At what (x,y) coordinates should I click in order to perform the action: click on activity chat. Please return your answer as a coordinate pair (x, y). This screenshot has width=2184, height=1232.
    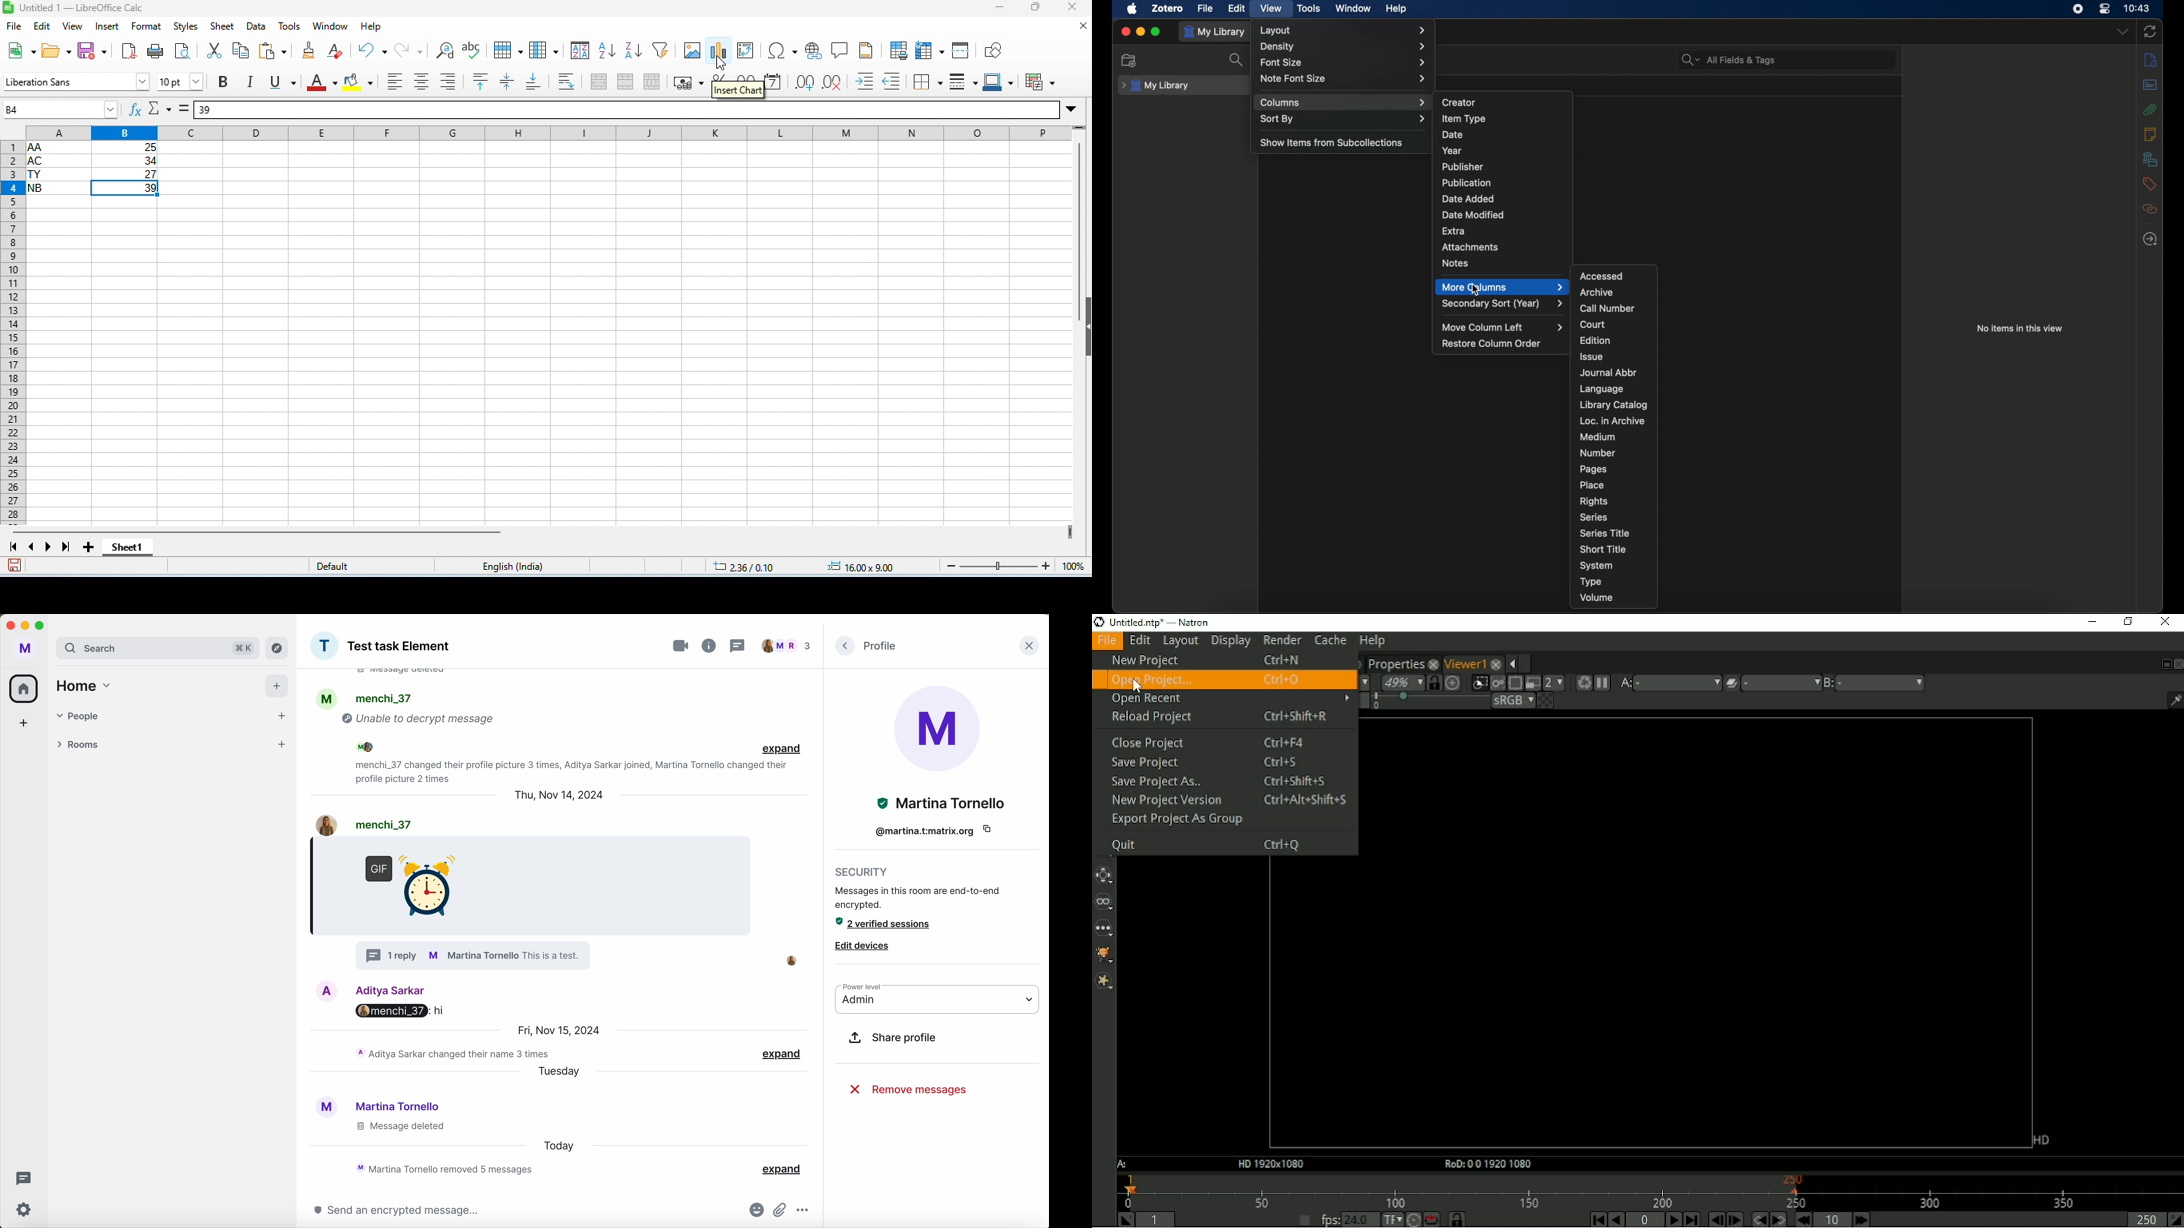
    Looking at the image, I should click on (455, 1054).